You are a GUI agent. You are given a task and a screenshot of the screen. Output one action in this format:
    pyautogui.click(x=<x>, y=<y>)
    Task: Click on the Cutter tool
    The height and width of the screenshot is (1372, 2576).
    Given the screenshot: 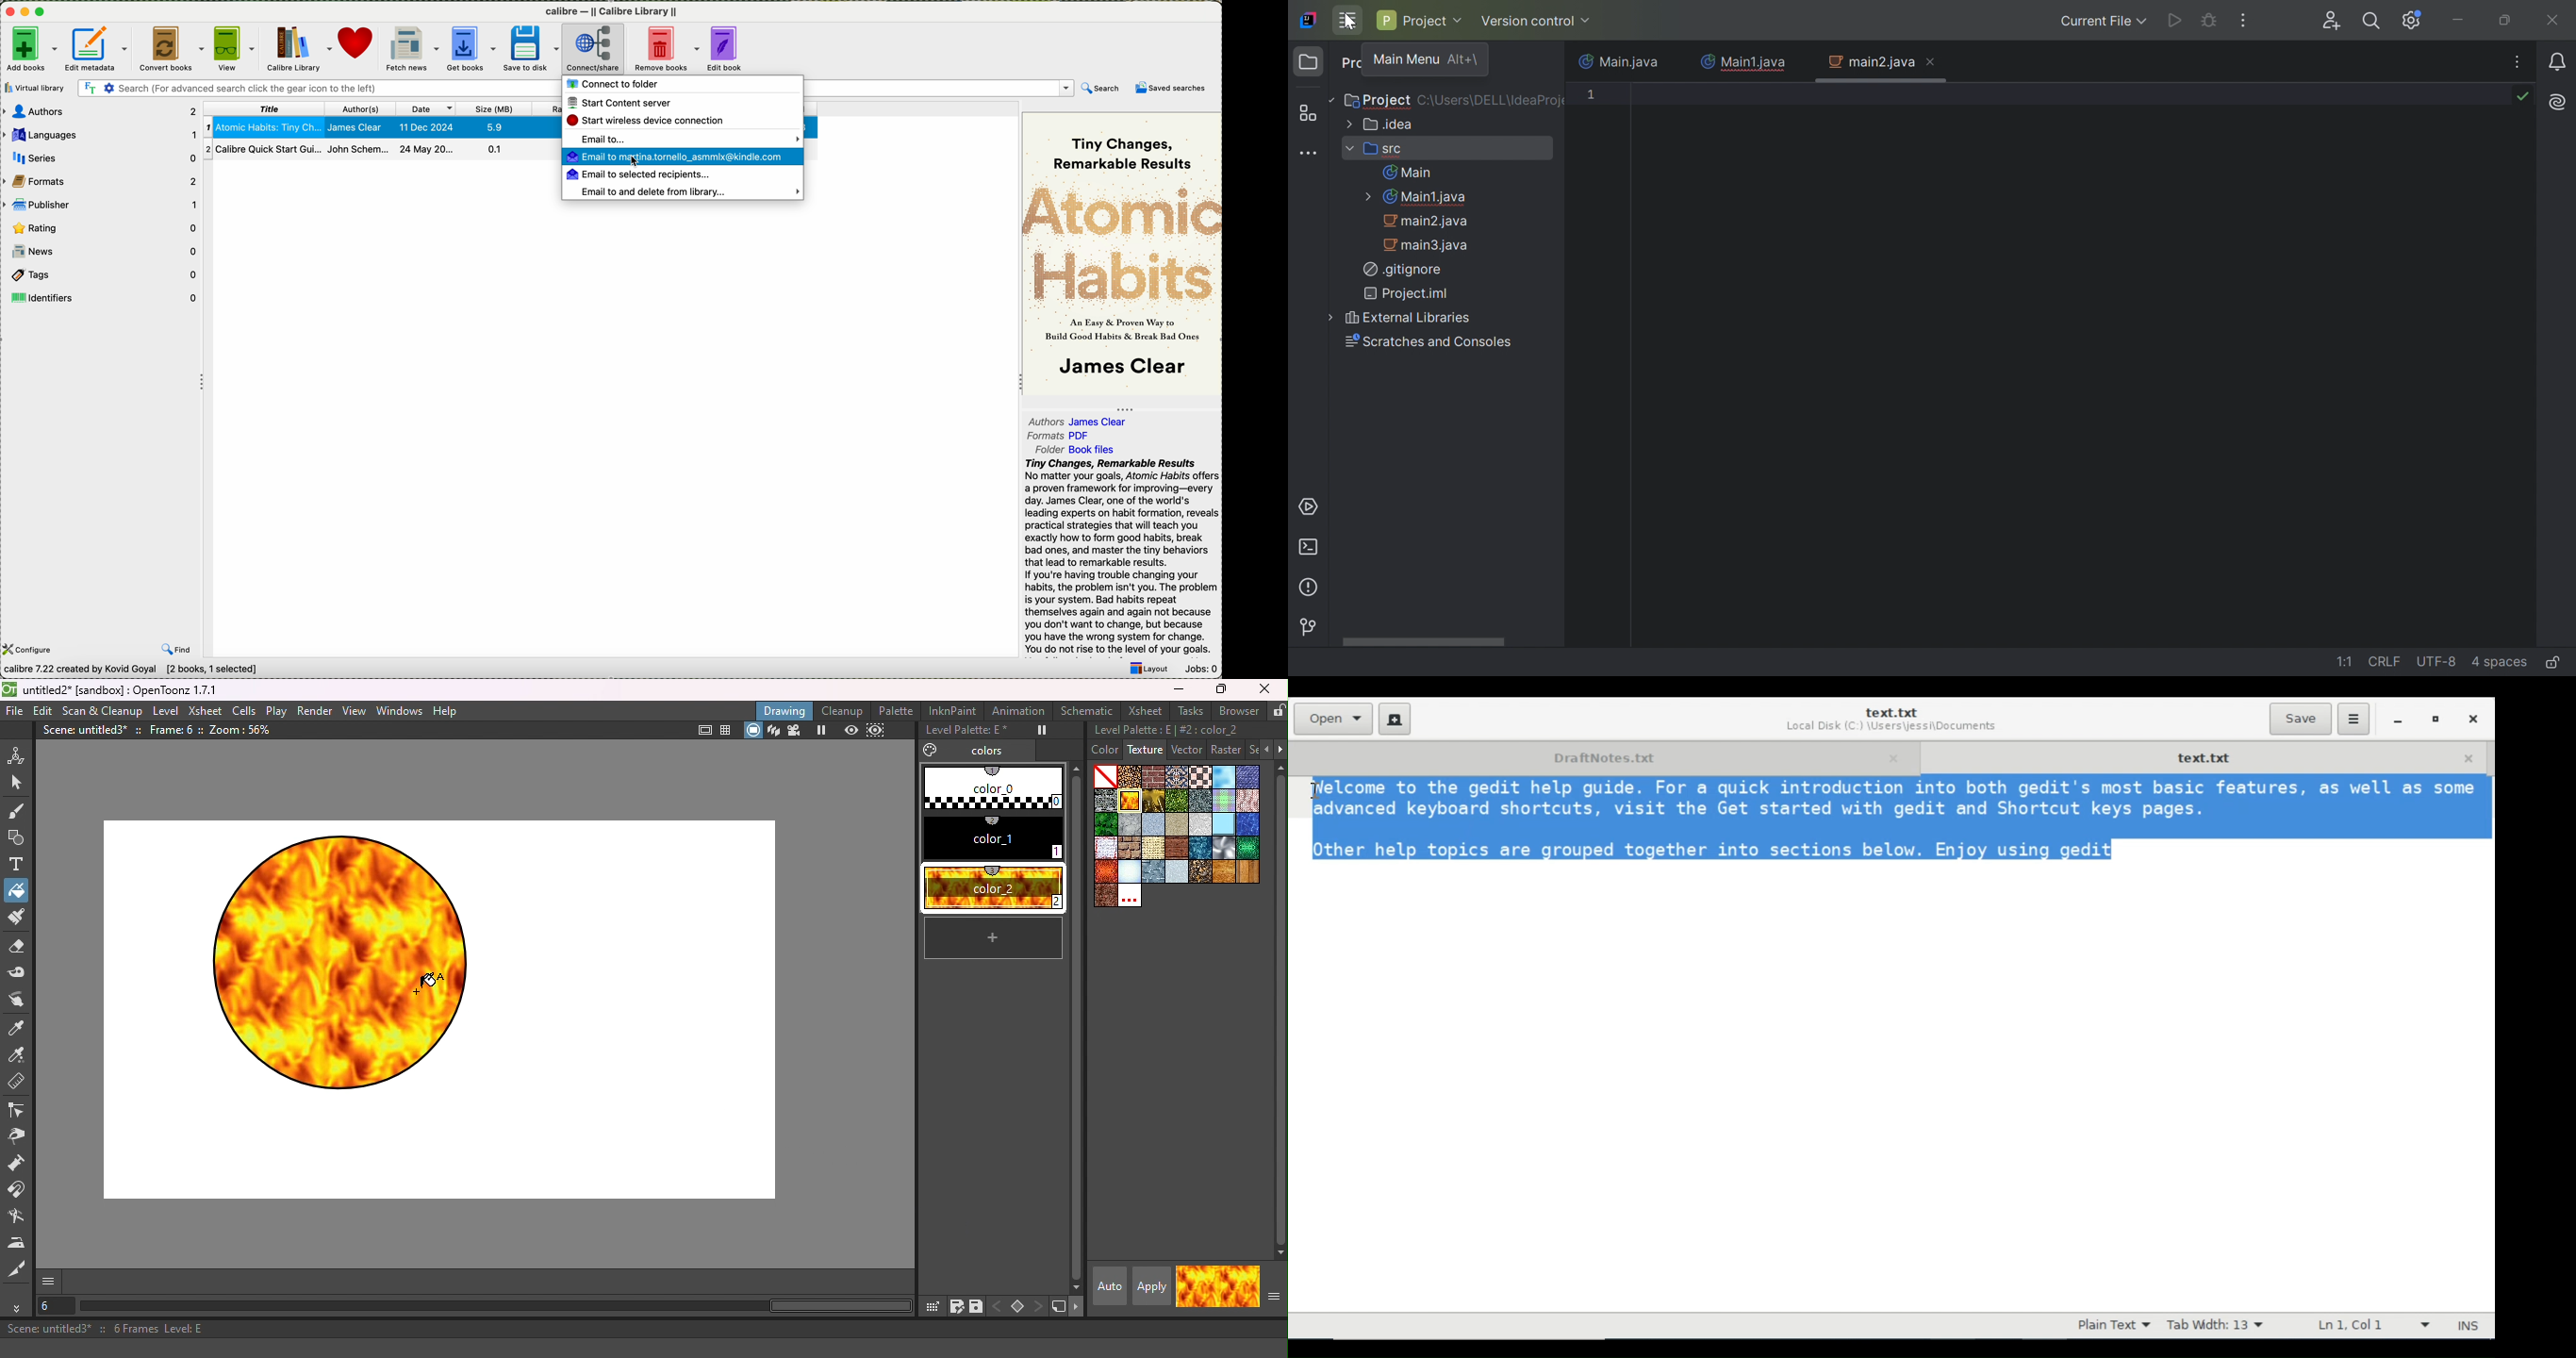 What is the action you would take?
    pyautogui.click(x=17, y=1270)
    